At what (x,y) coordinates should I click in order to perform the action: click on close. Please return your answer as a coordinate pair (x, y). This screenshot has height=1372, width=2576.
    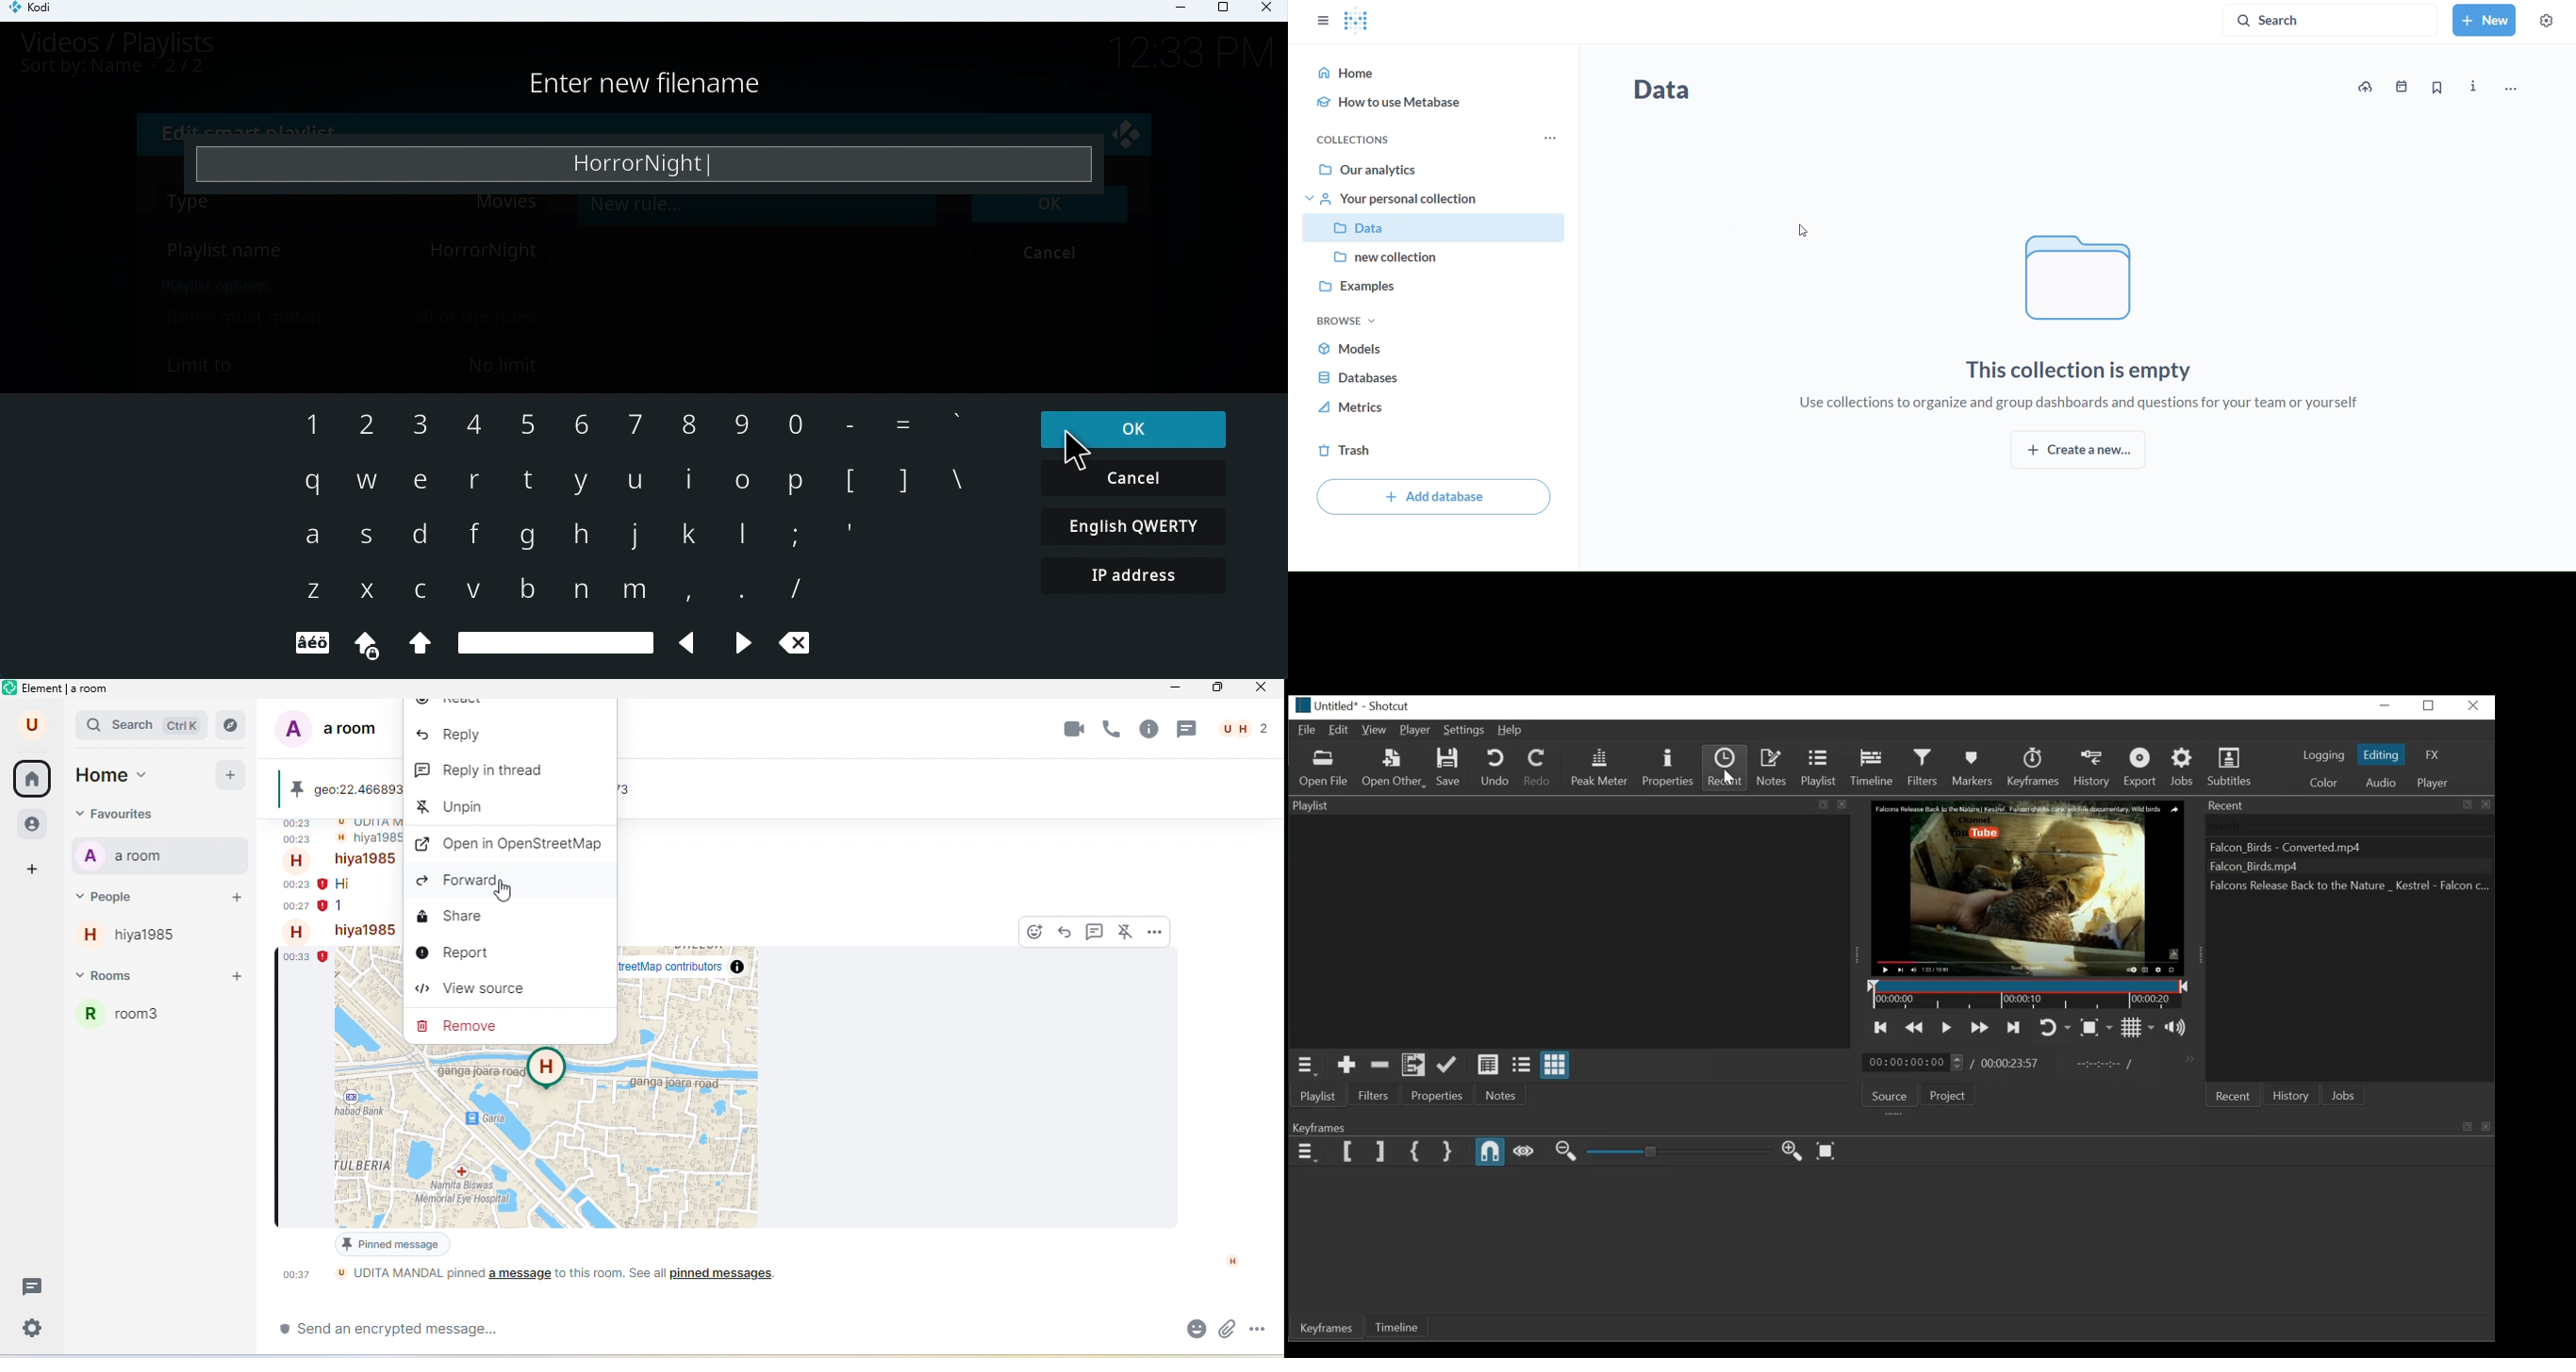
    Looking at the image, I should click on (1265, 690).